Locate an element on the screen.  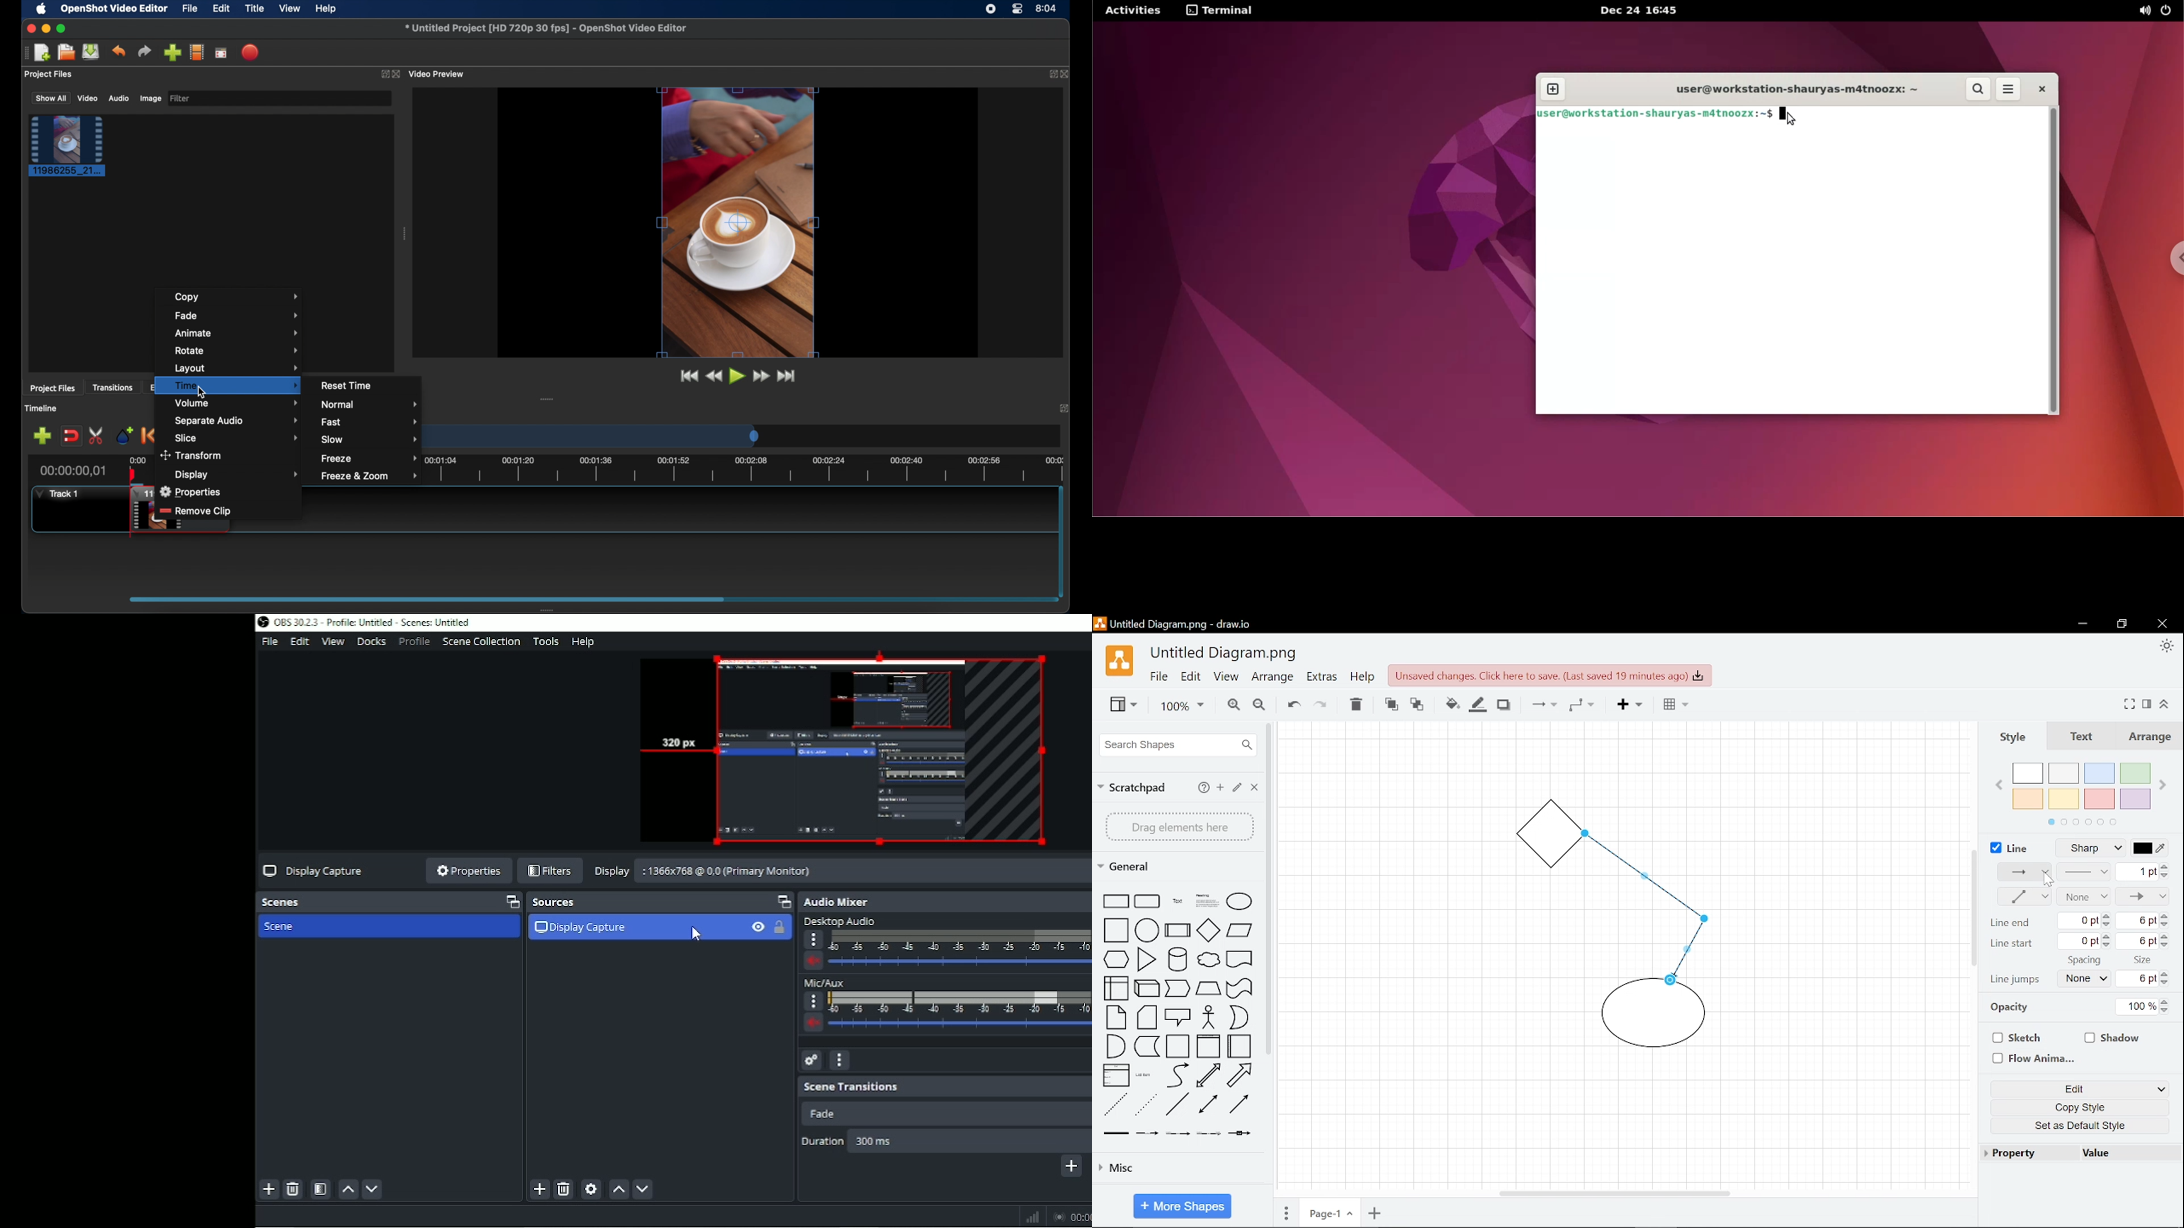
Scenes is located at coordinates (389, 901).